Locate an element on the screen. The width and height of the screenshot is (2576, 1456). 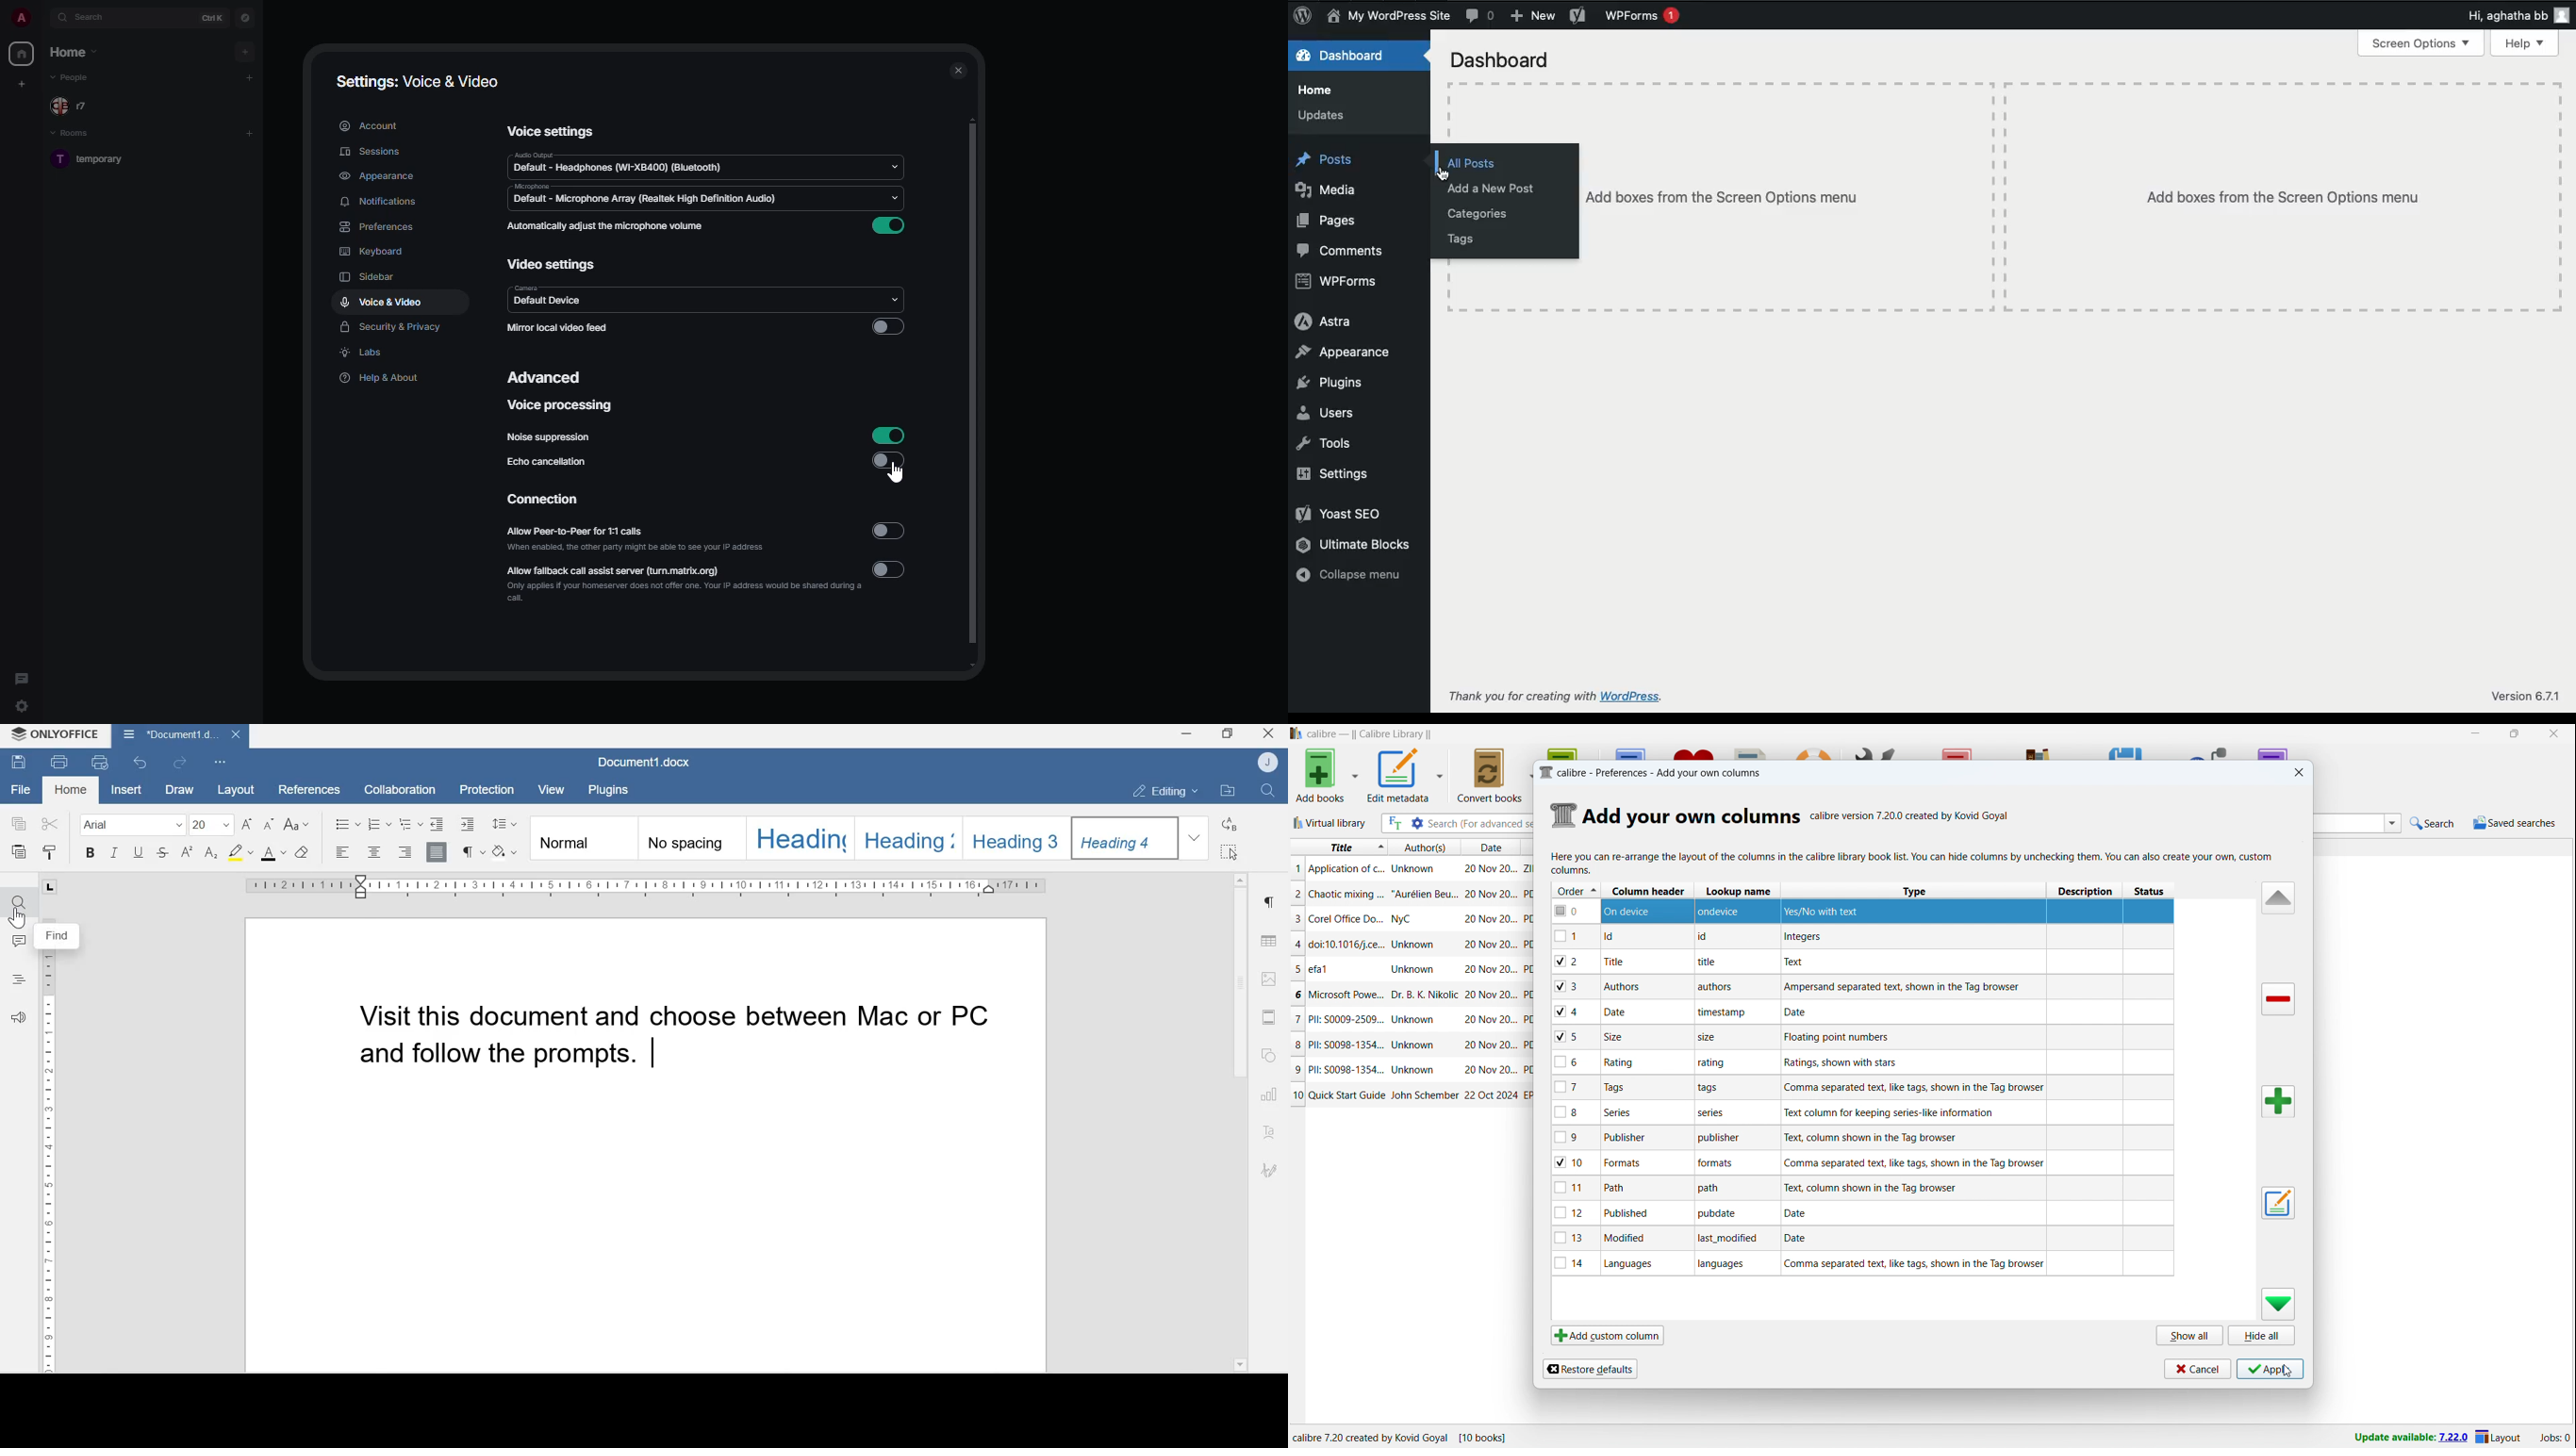
11 is located at coordinates (1575, 1187).